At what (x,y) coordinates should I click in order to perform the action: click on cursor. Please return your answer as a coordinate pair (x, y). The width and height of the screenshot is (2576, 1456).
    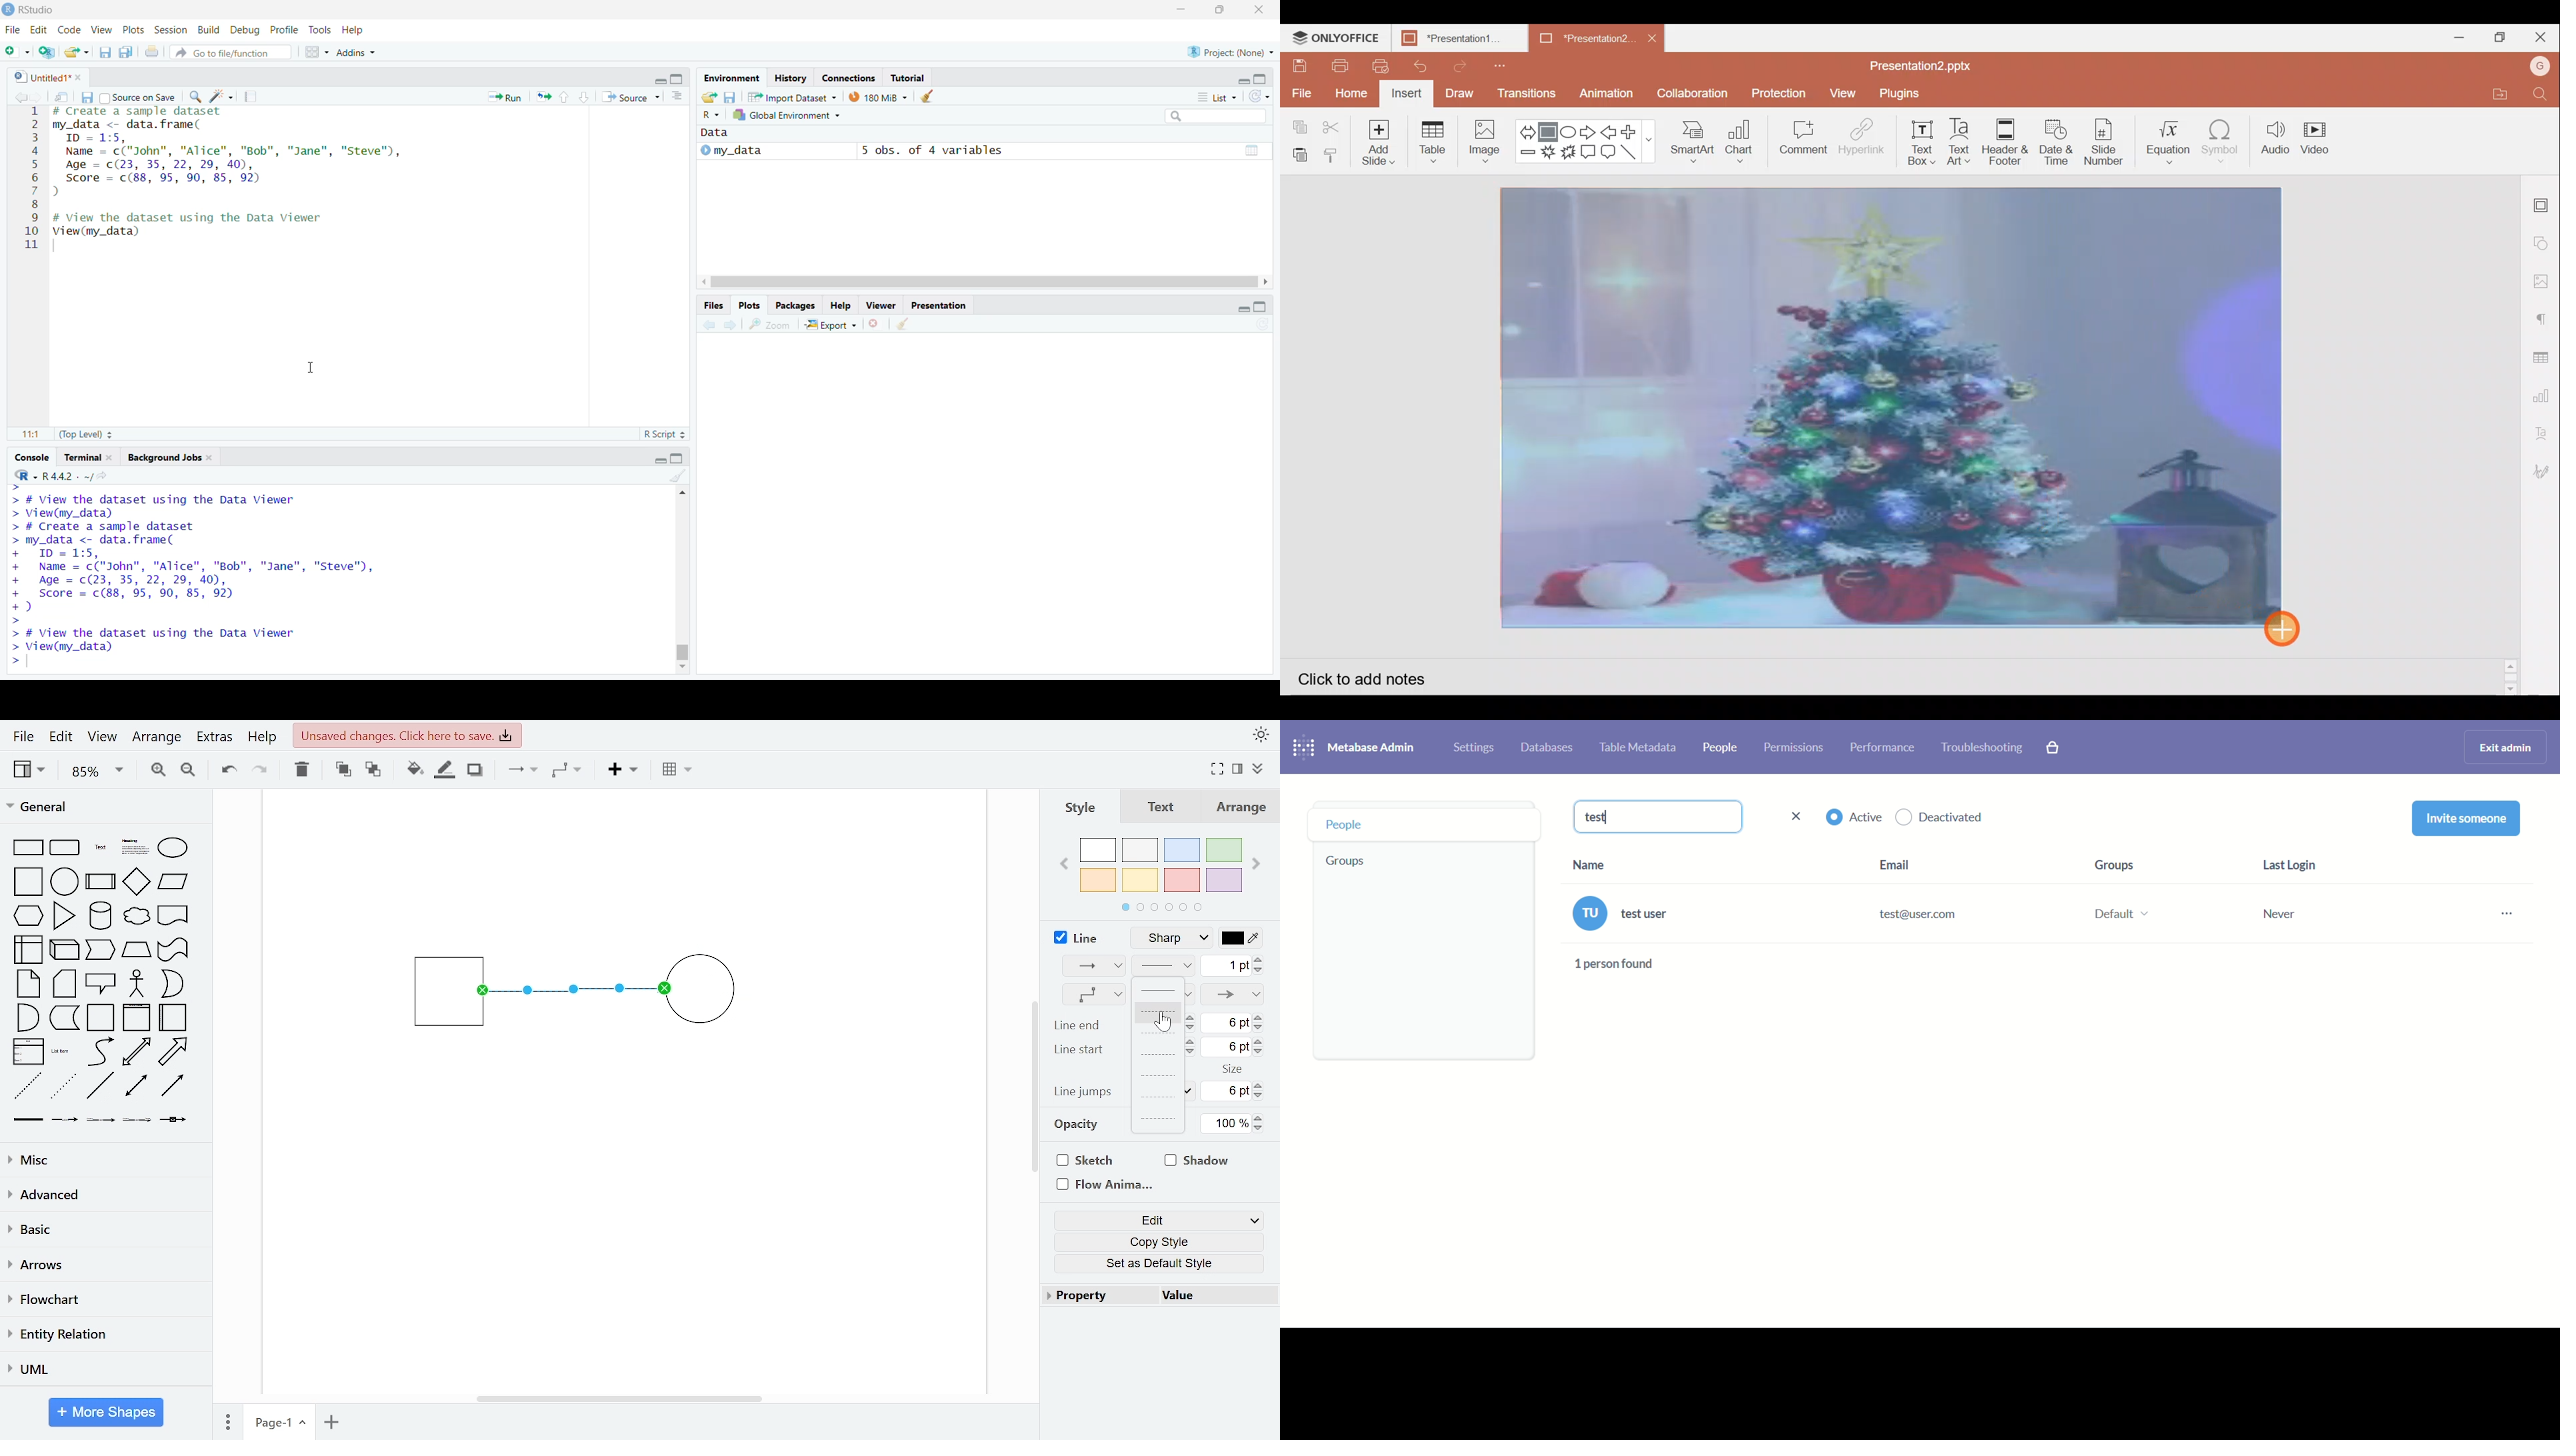
    Looking at the image, I should click on (1166, 1023).